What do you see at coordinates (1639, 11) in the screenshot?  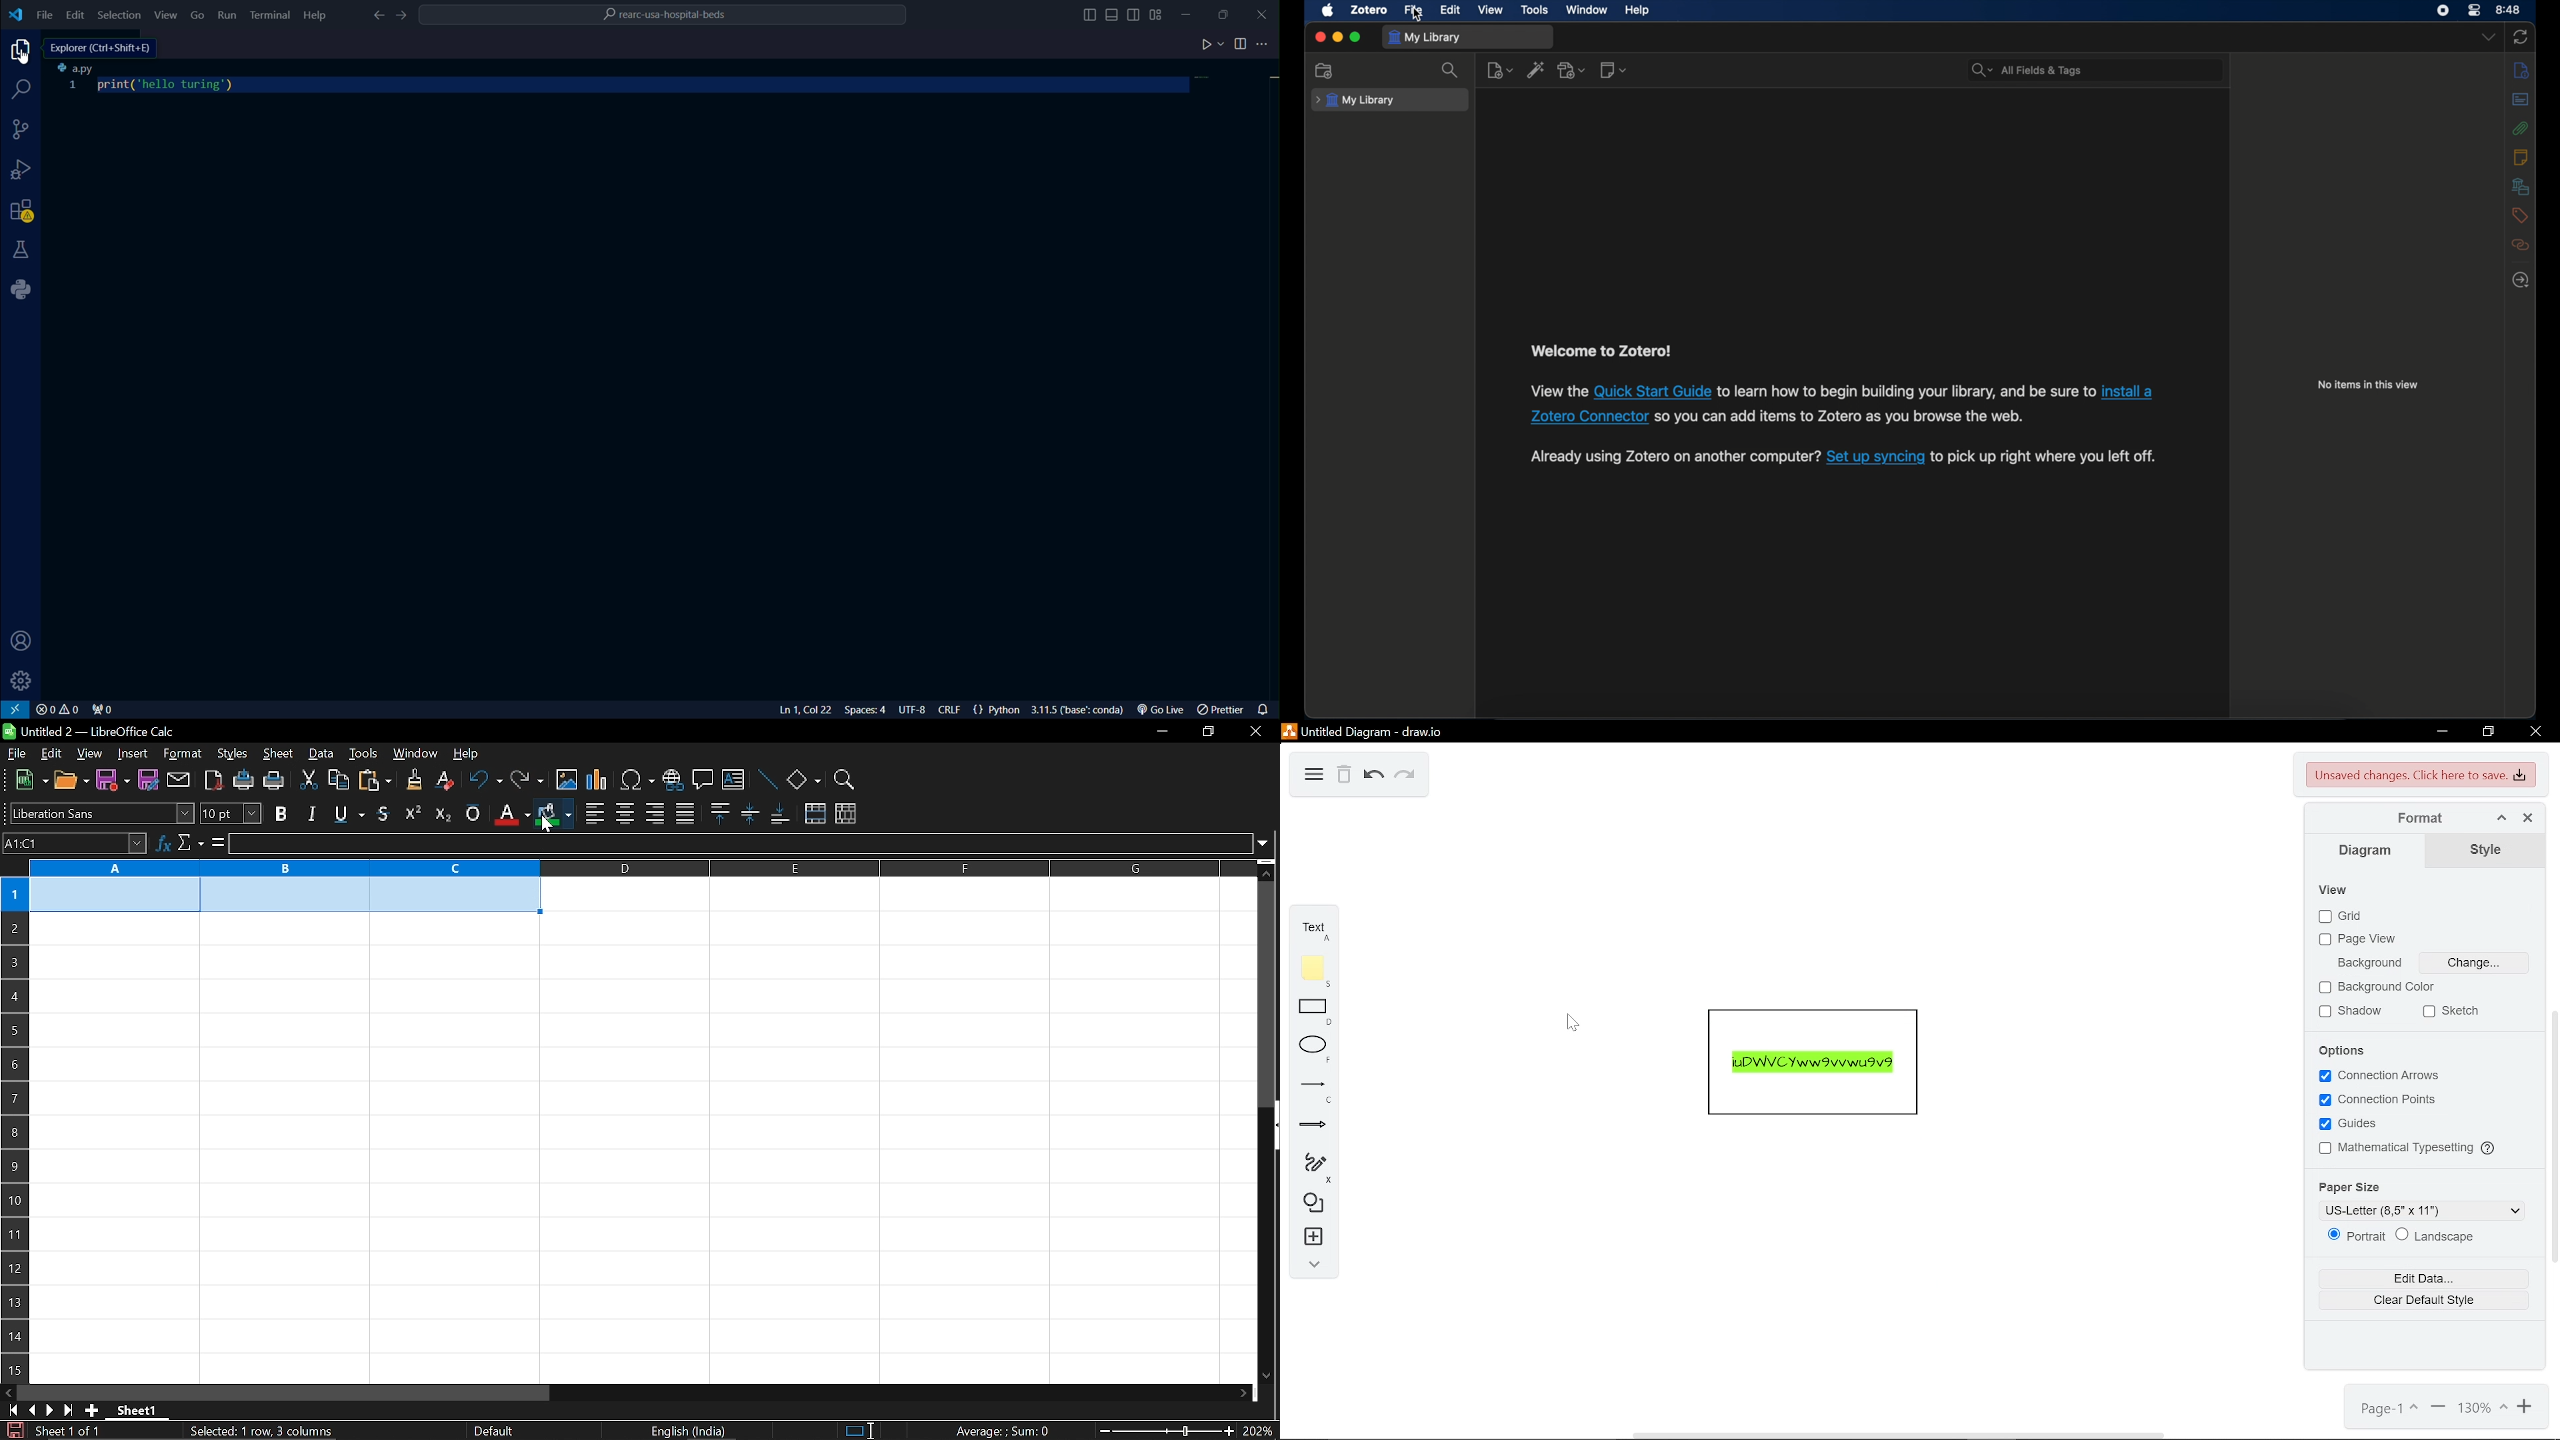 I see `help` at bounding box center [1639, 11].